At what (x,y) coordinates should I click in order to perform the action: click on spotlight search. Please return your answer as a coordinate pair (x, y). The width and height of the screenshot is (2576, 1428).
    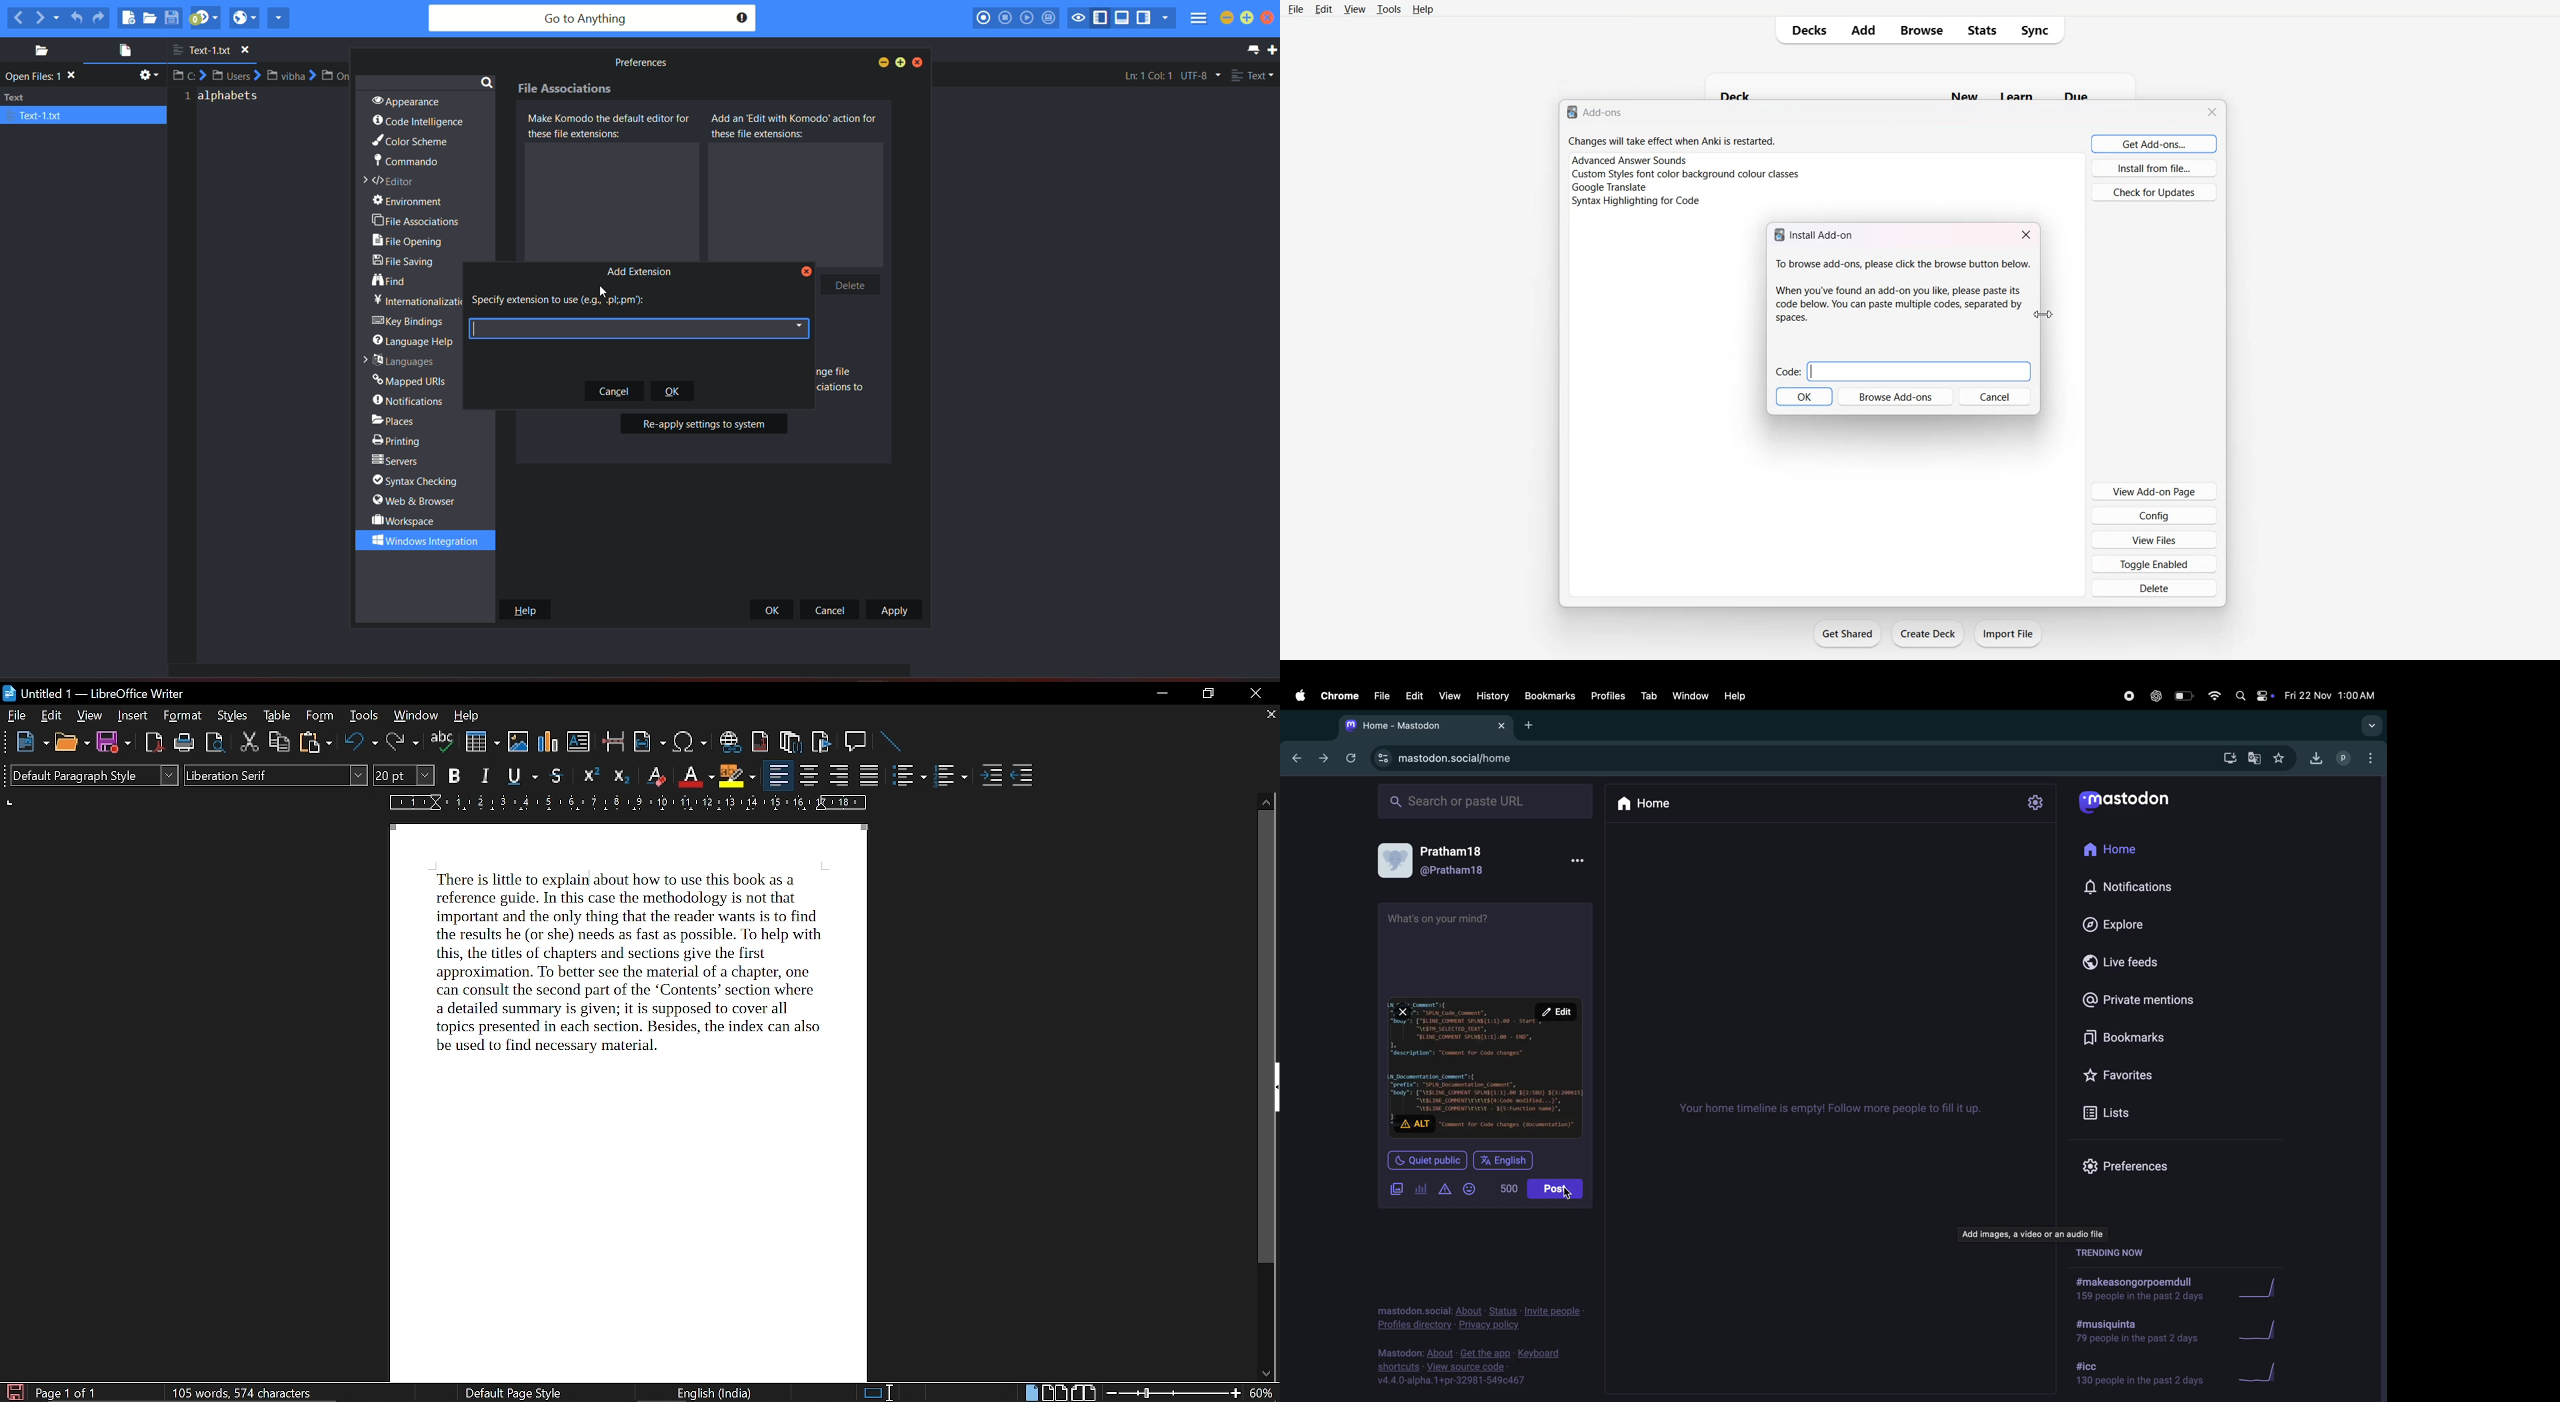
    Looking at the image, I should click on (2239, 696).